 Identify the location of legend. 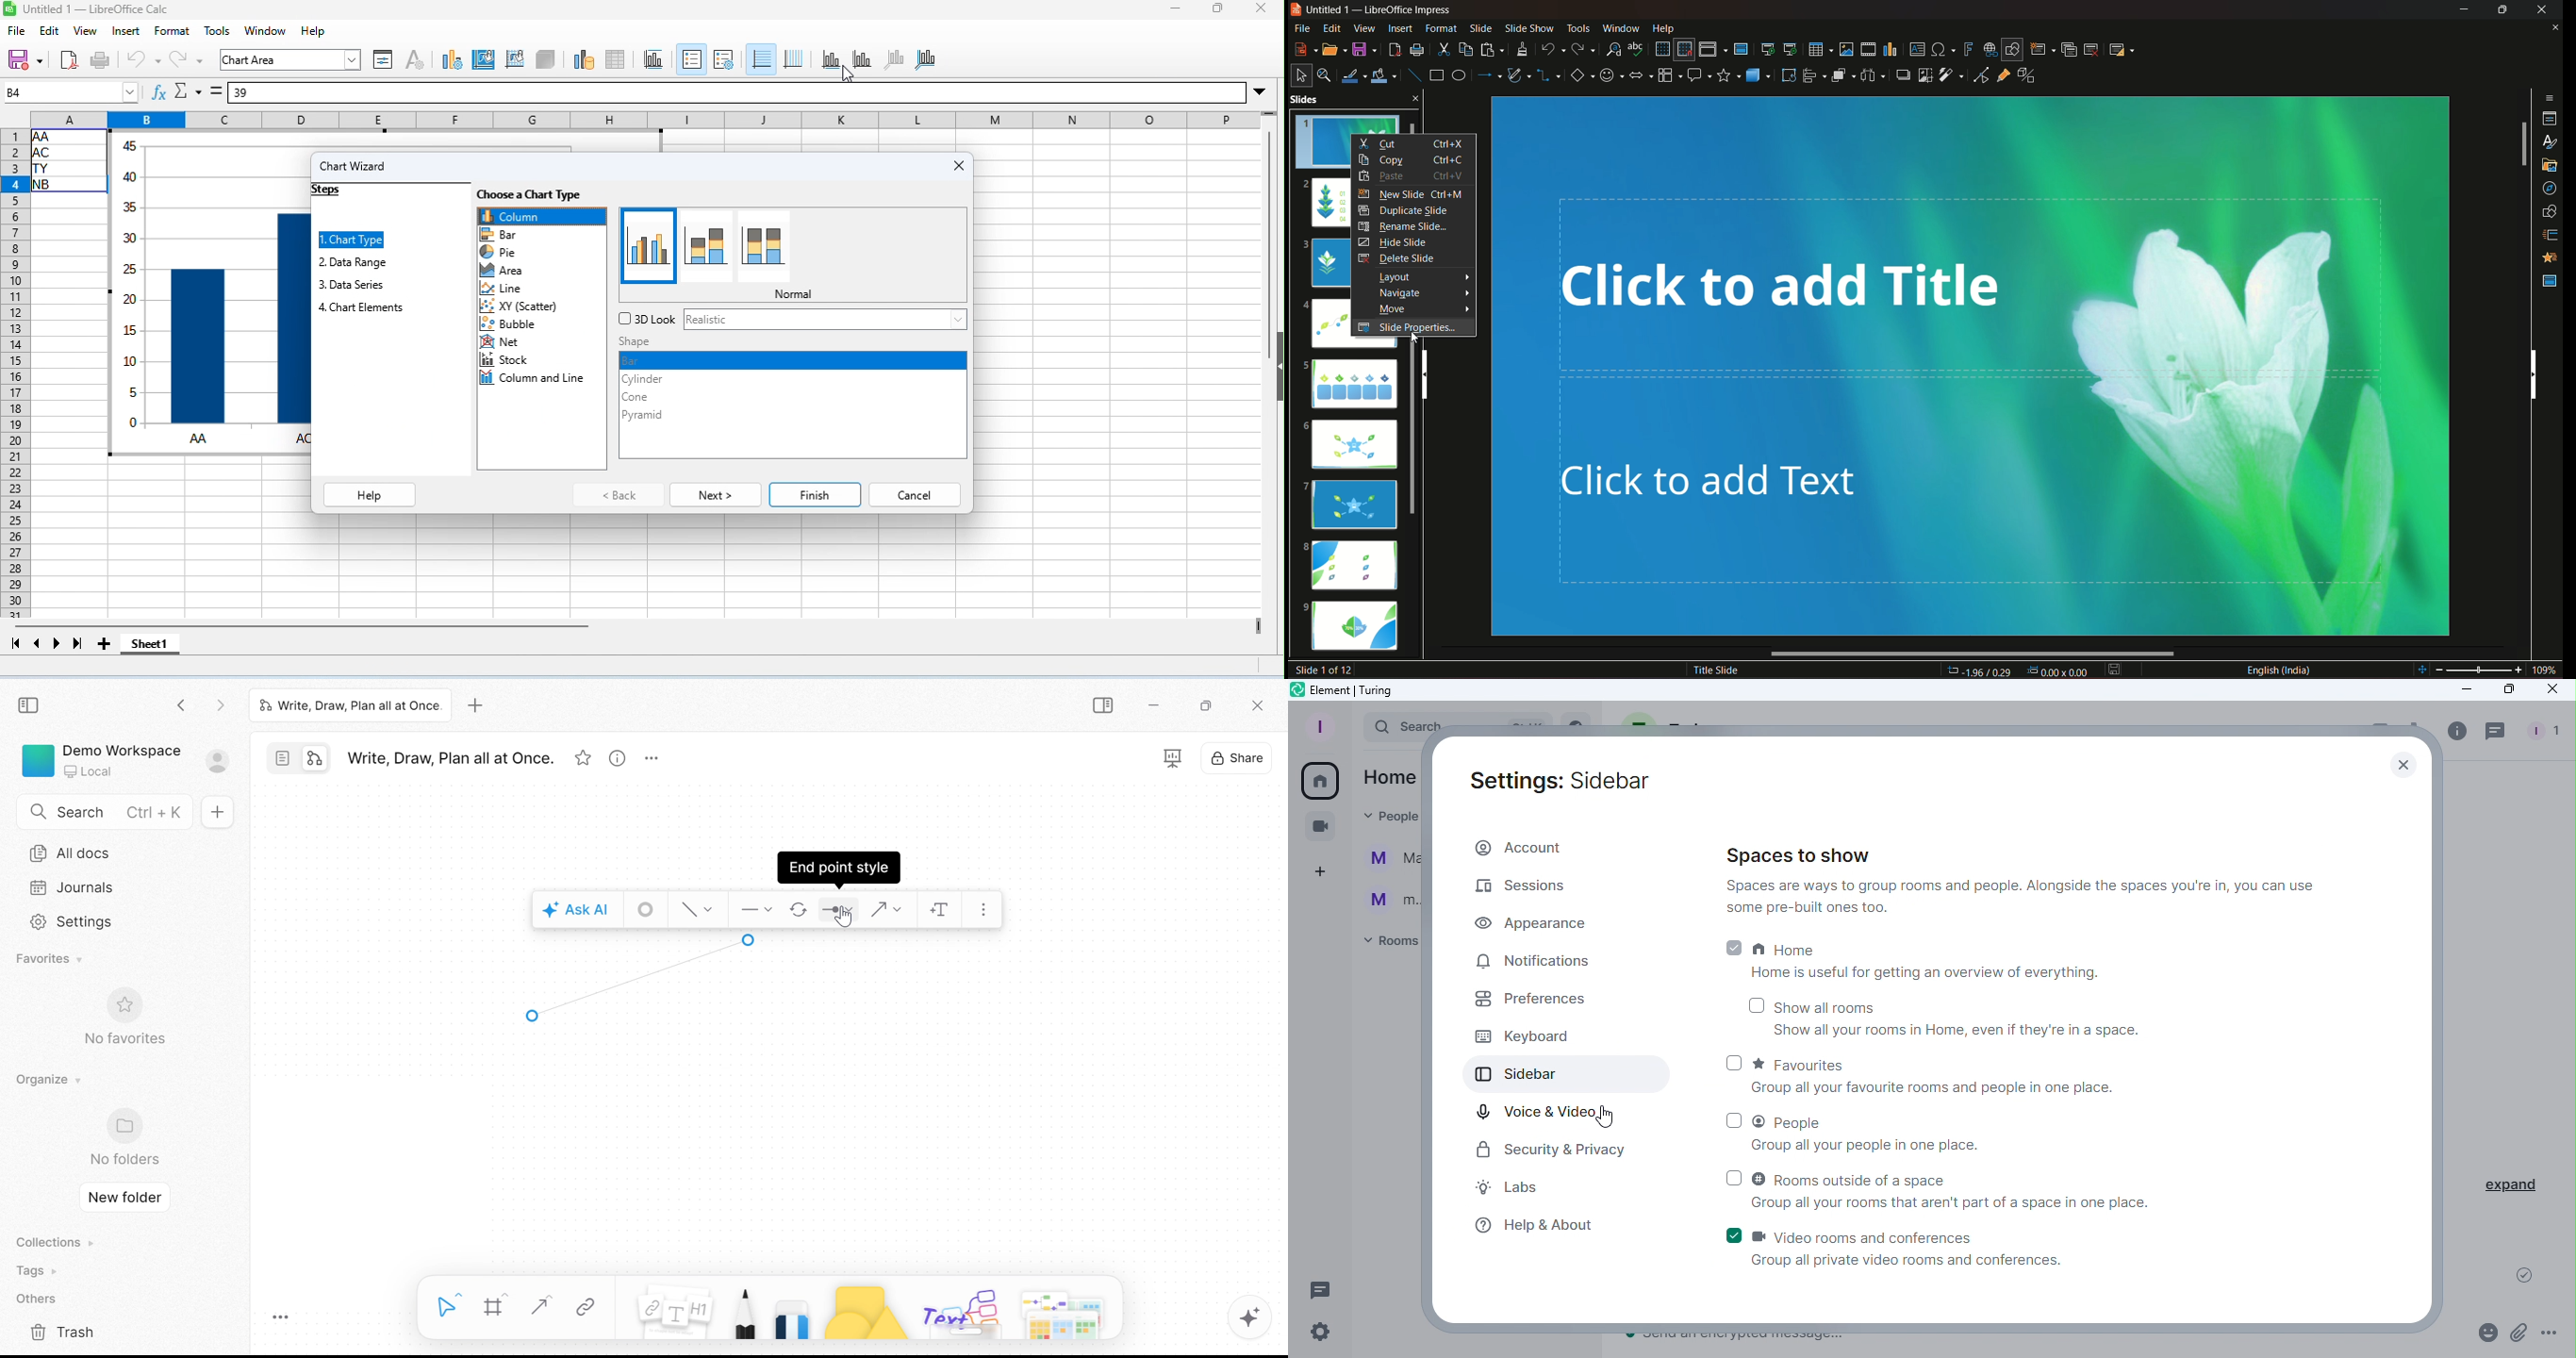
(725, 60).